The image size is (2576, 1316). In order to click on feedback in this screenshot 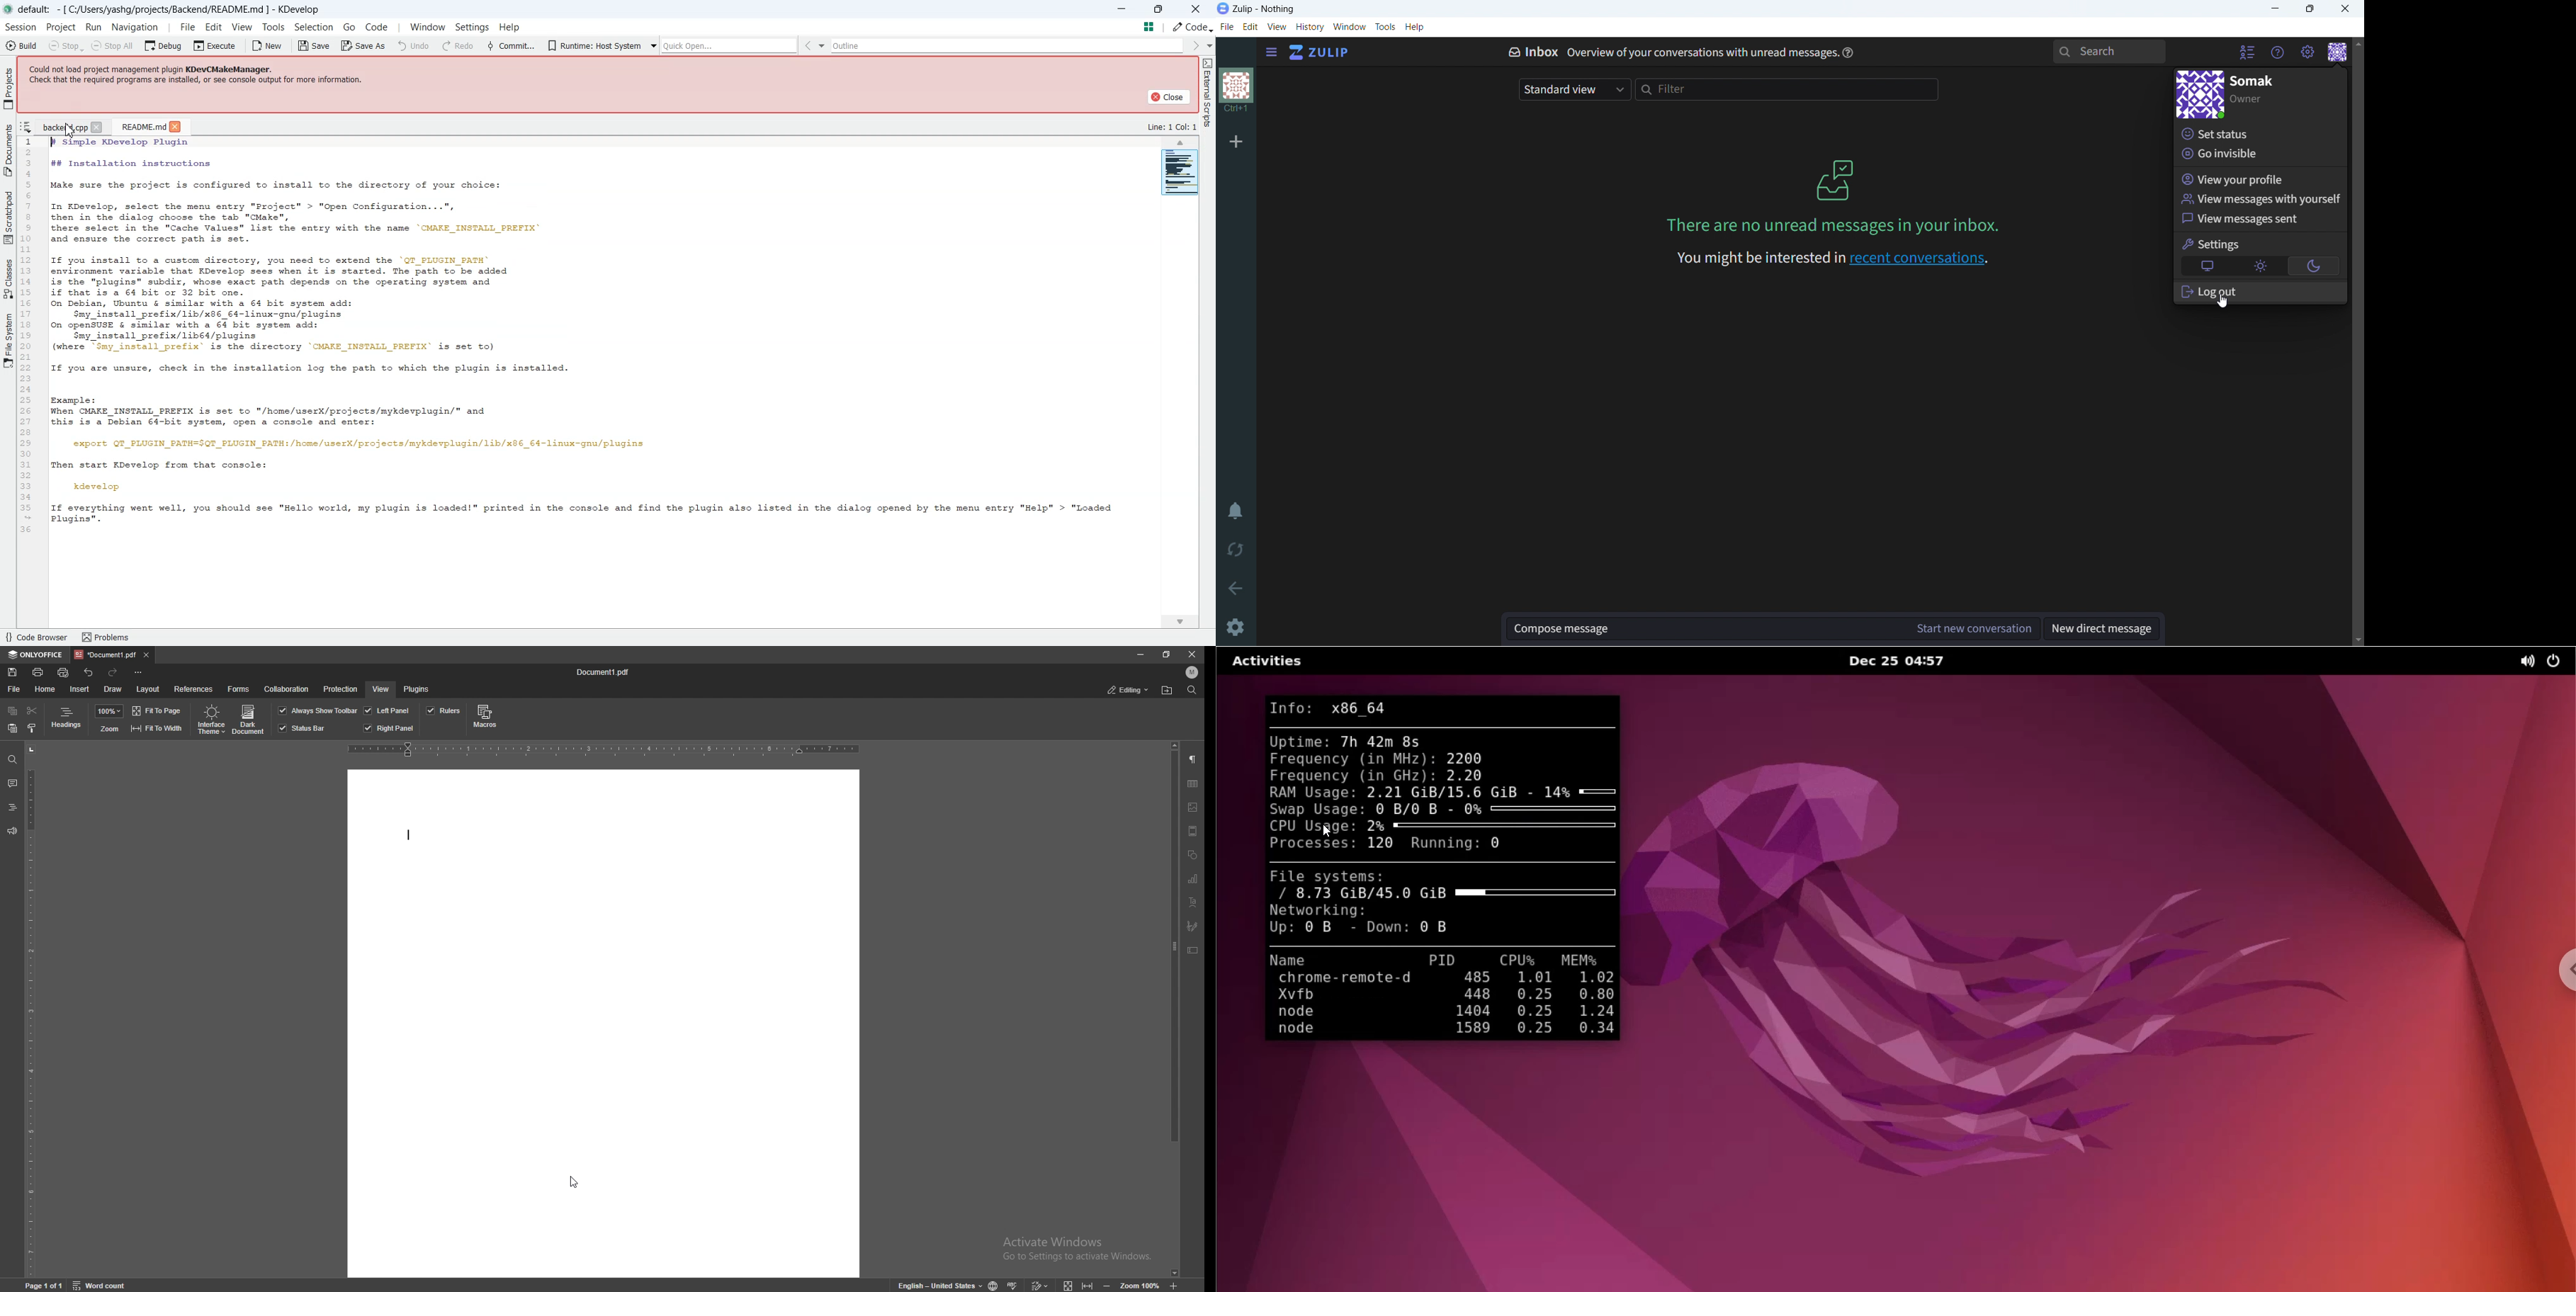, I will do `click(12, 831)`.